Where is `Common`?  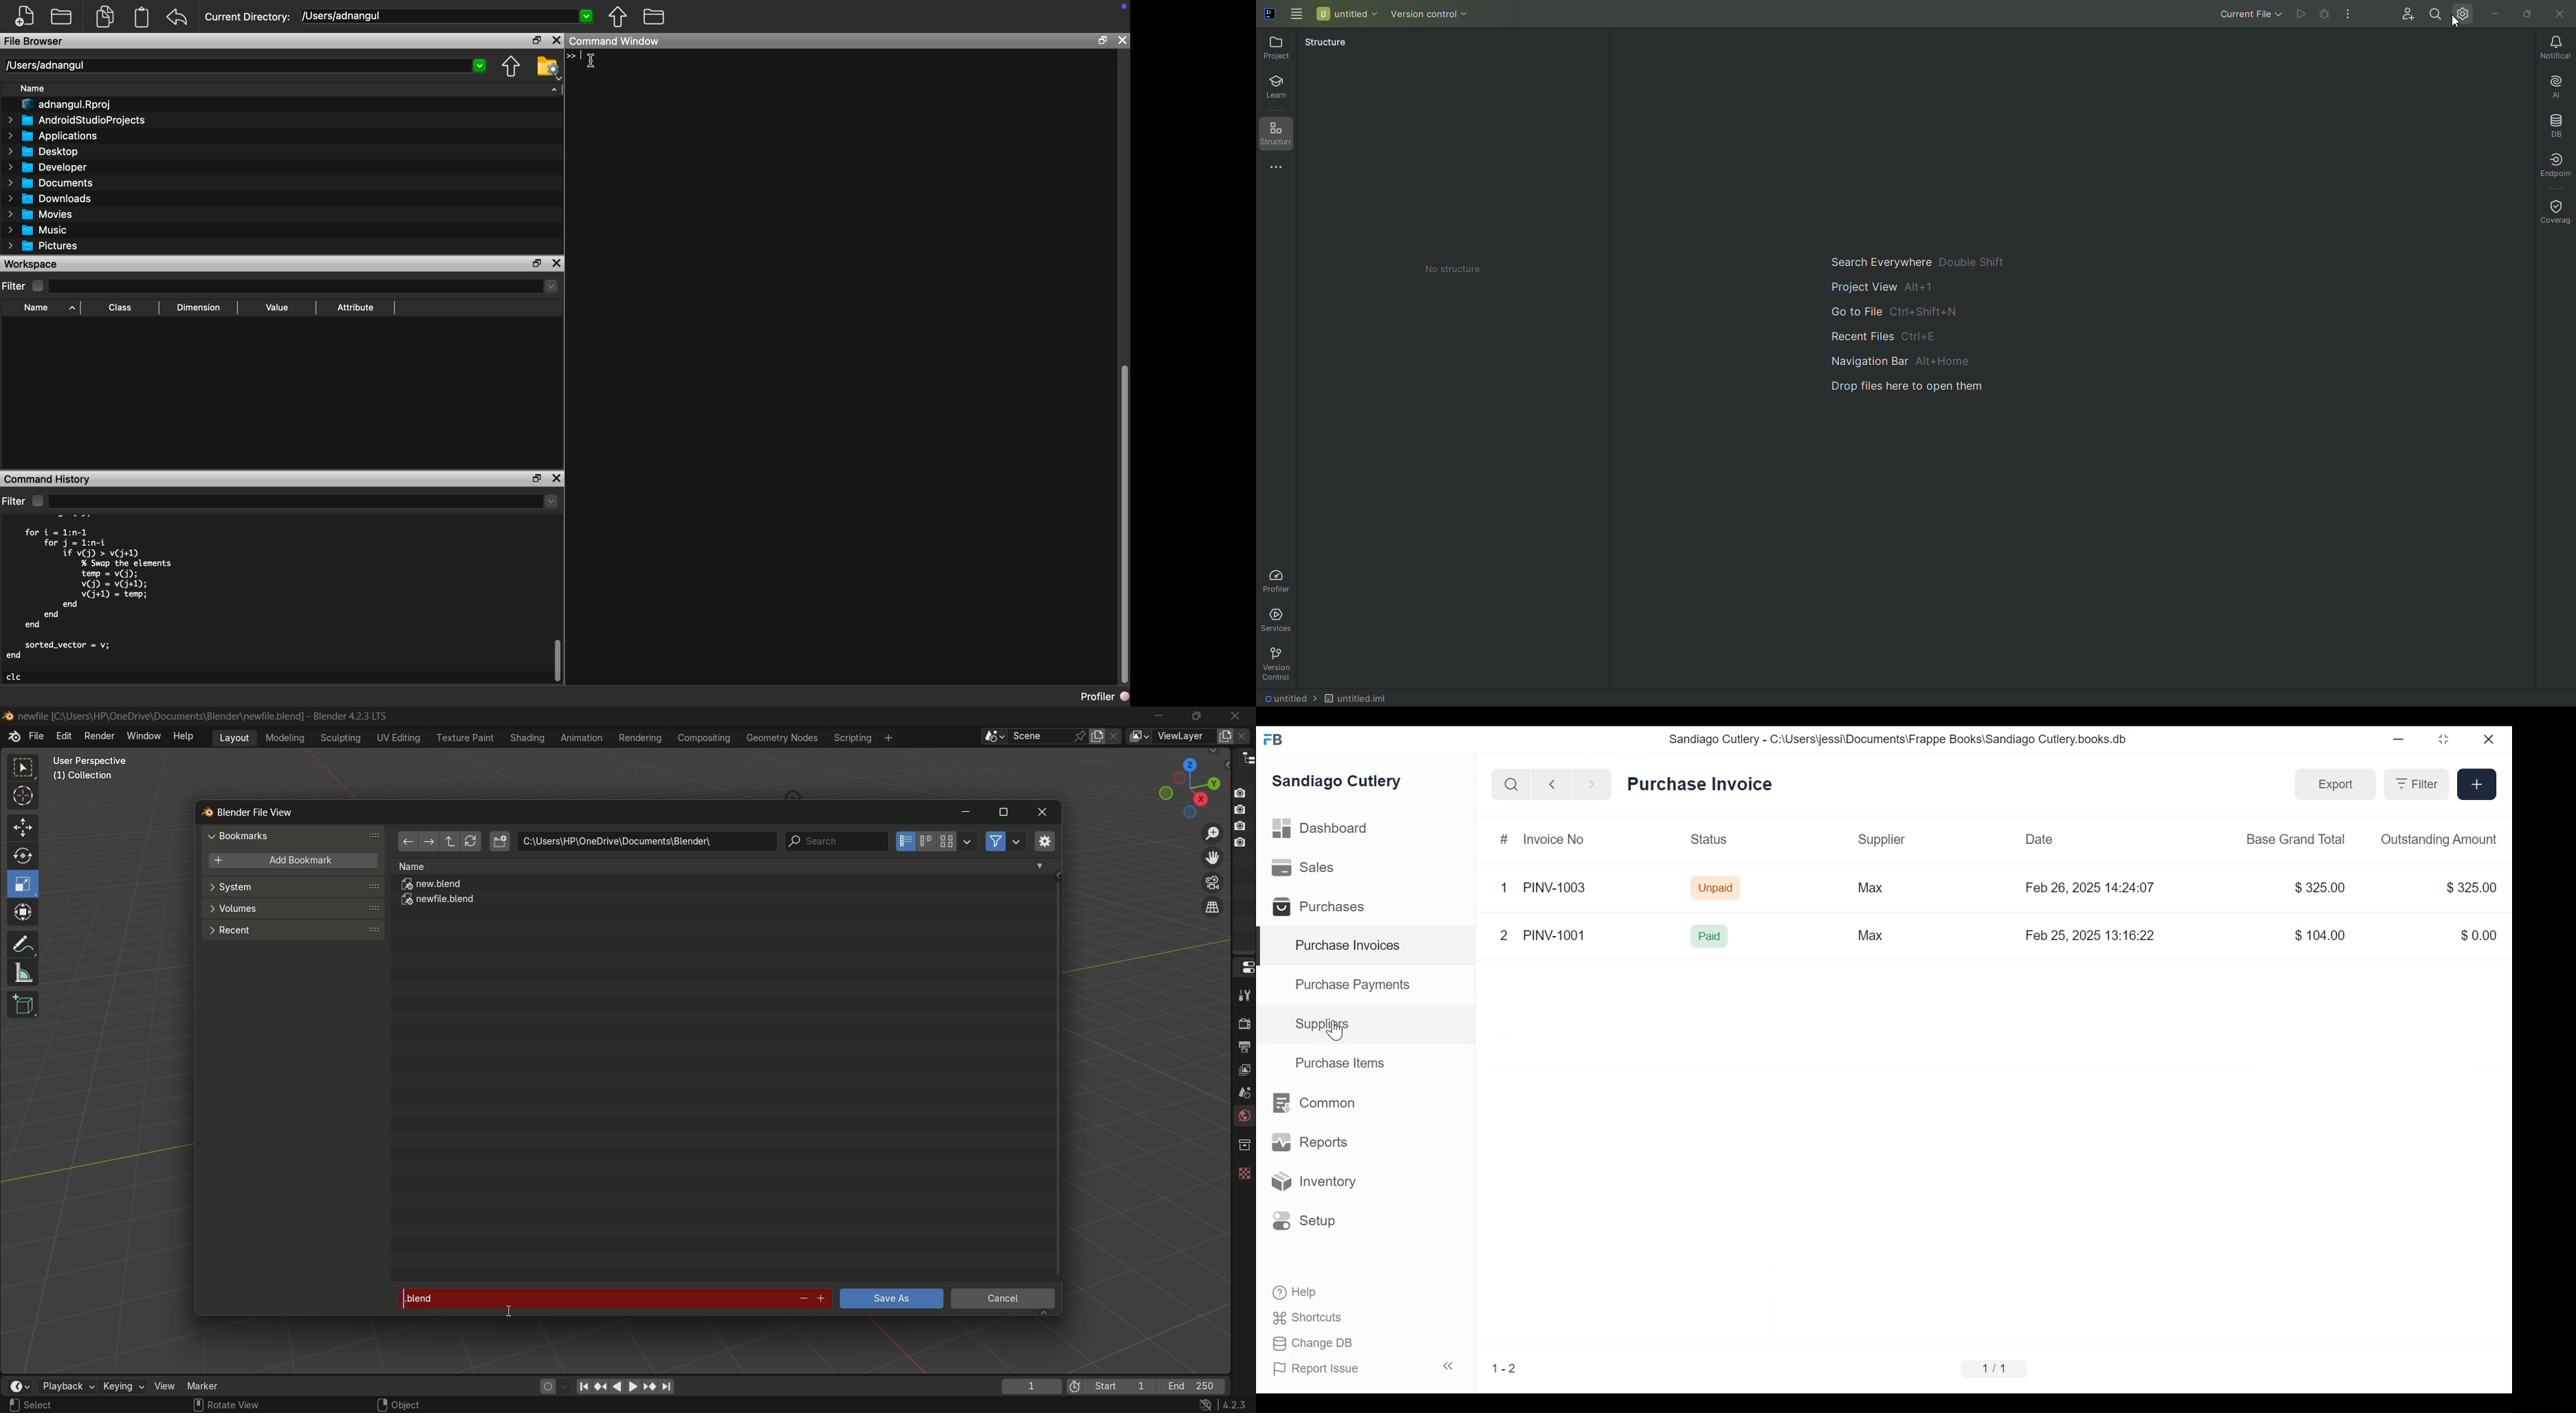 Common is located at coordinates (1323, 1105).